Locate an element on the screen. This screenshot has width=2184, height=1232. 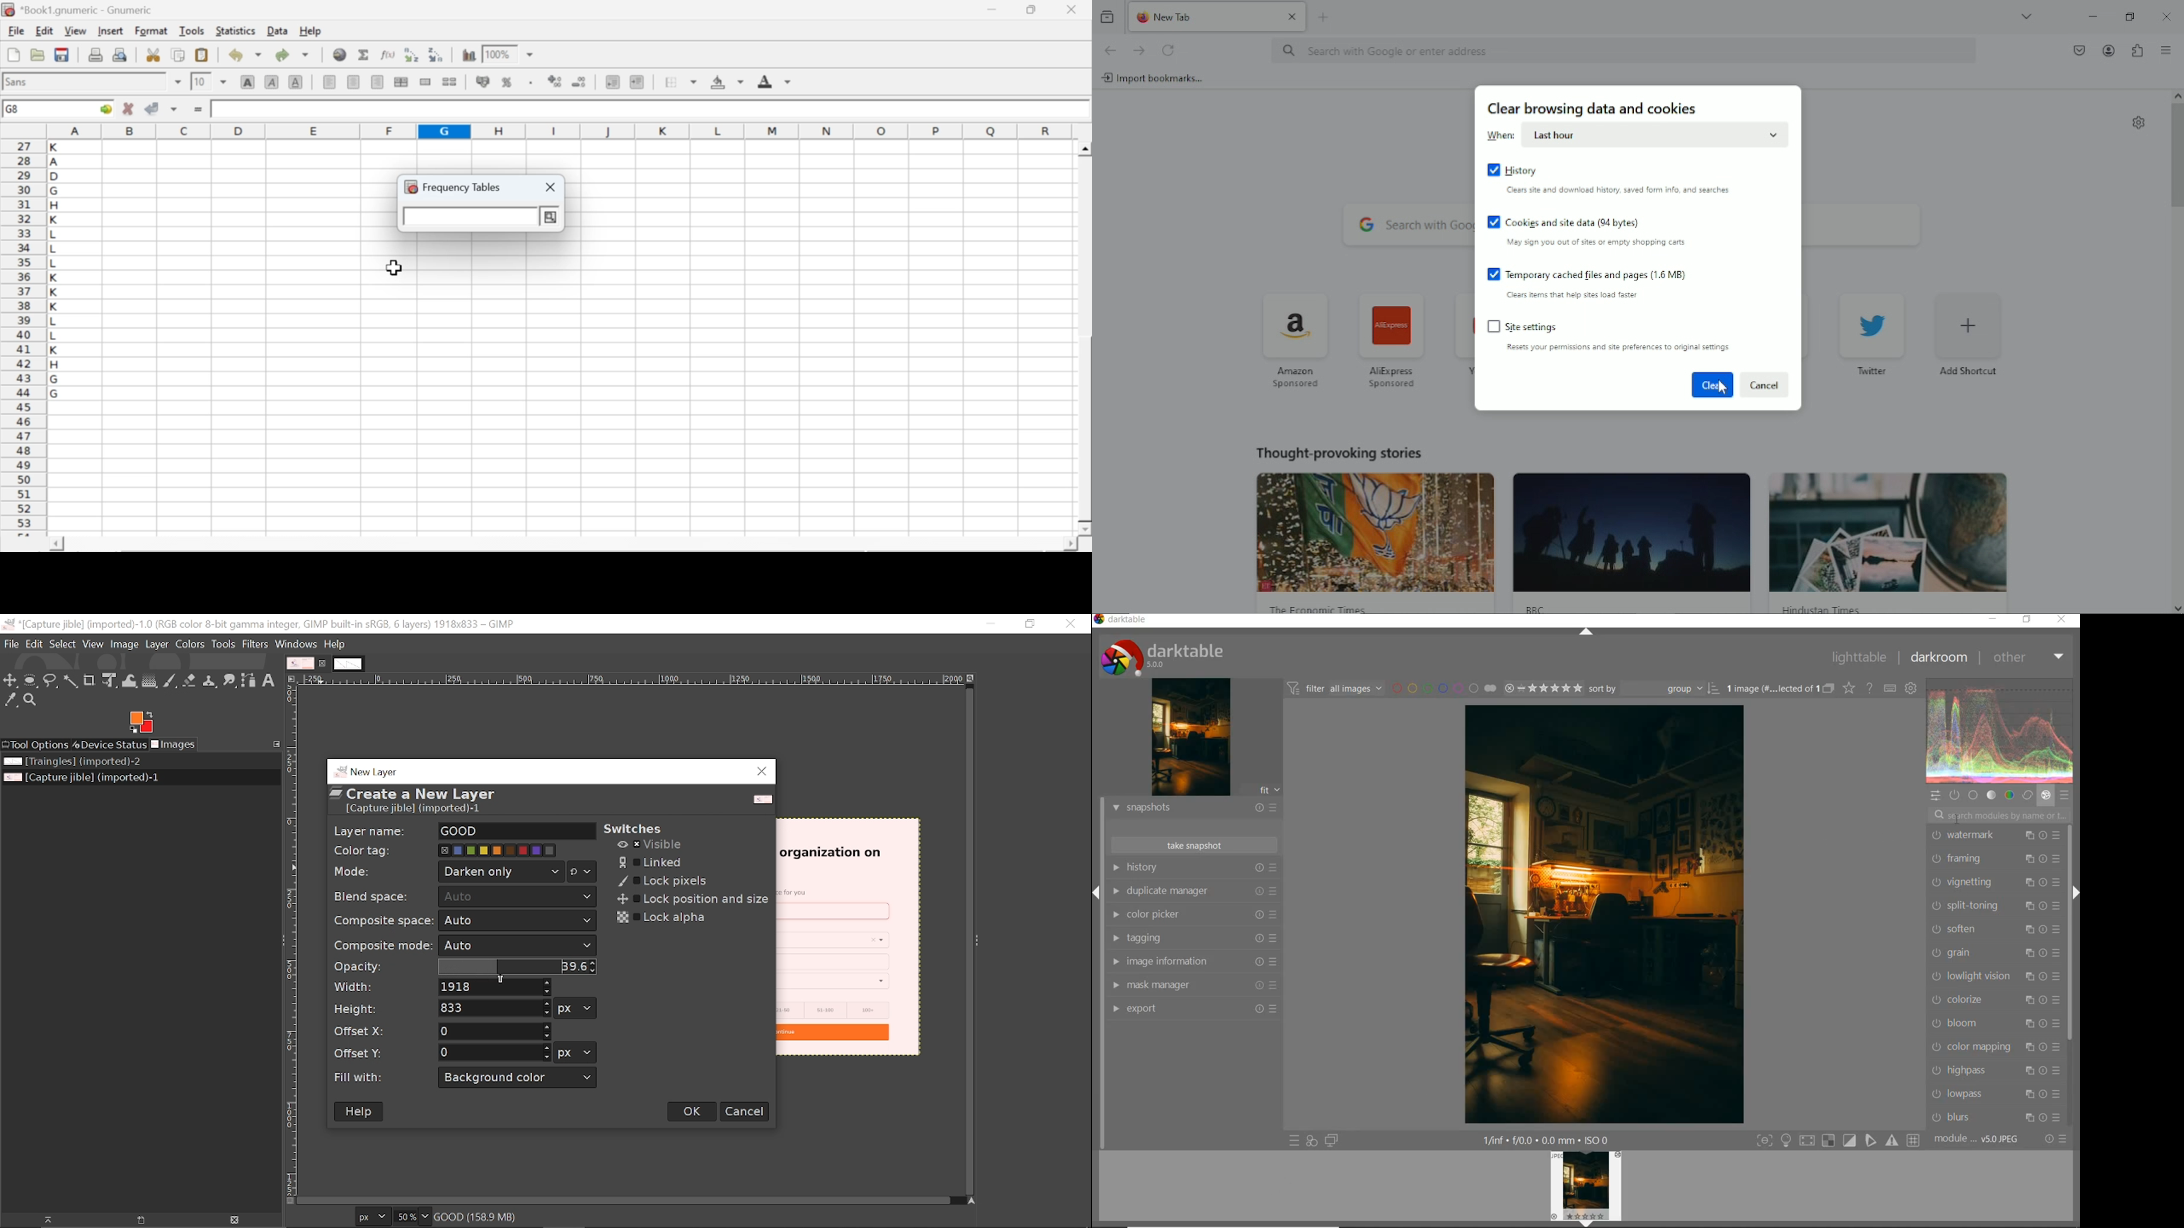
image is located at coordinates (1377, 532).